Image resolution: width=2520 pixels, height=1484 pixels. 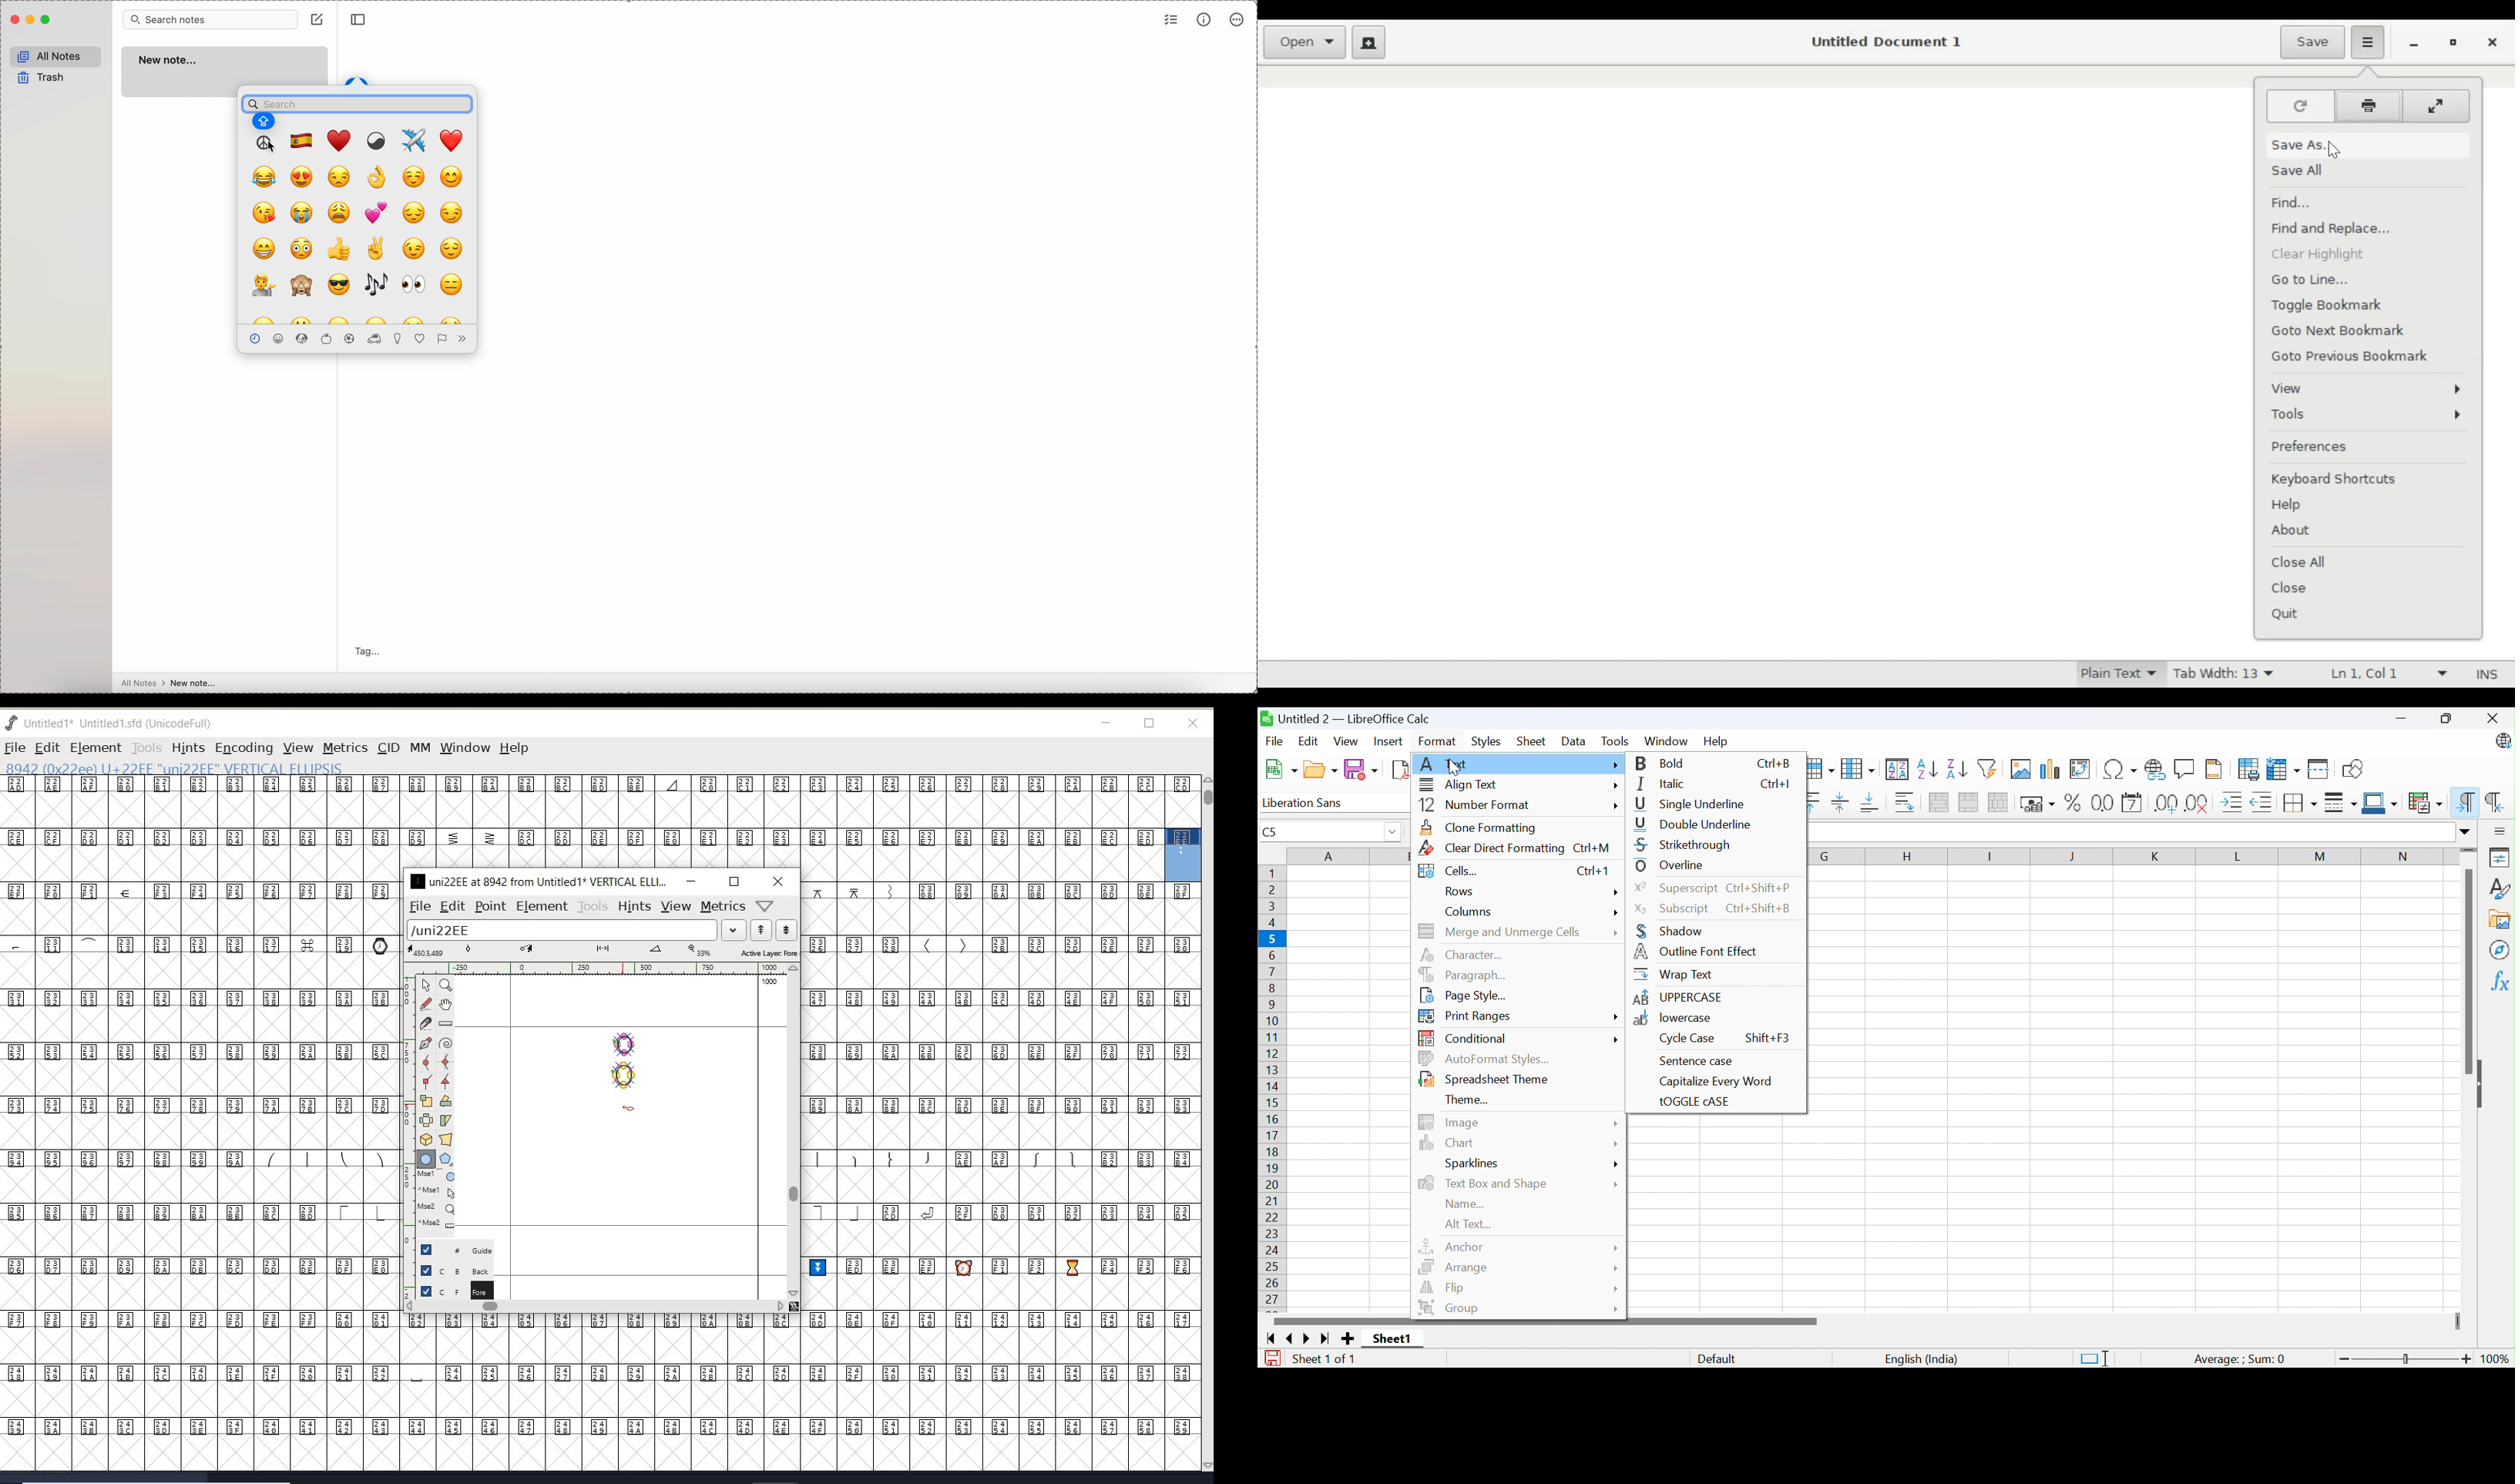 What do you see at coordinates (1670, 932) in the screenshot?
I see `Shadow` at bounding box center [1670, 932].